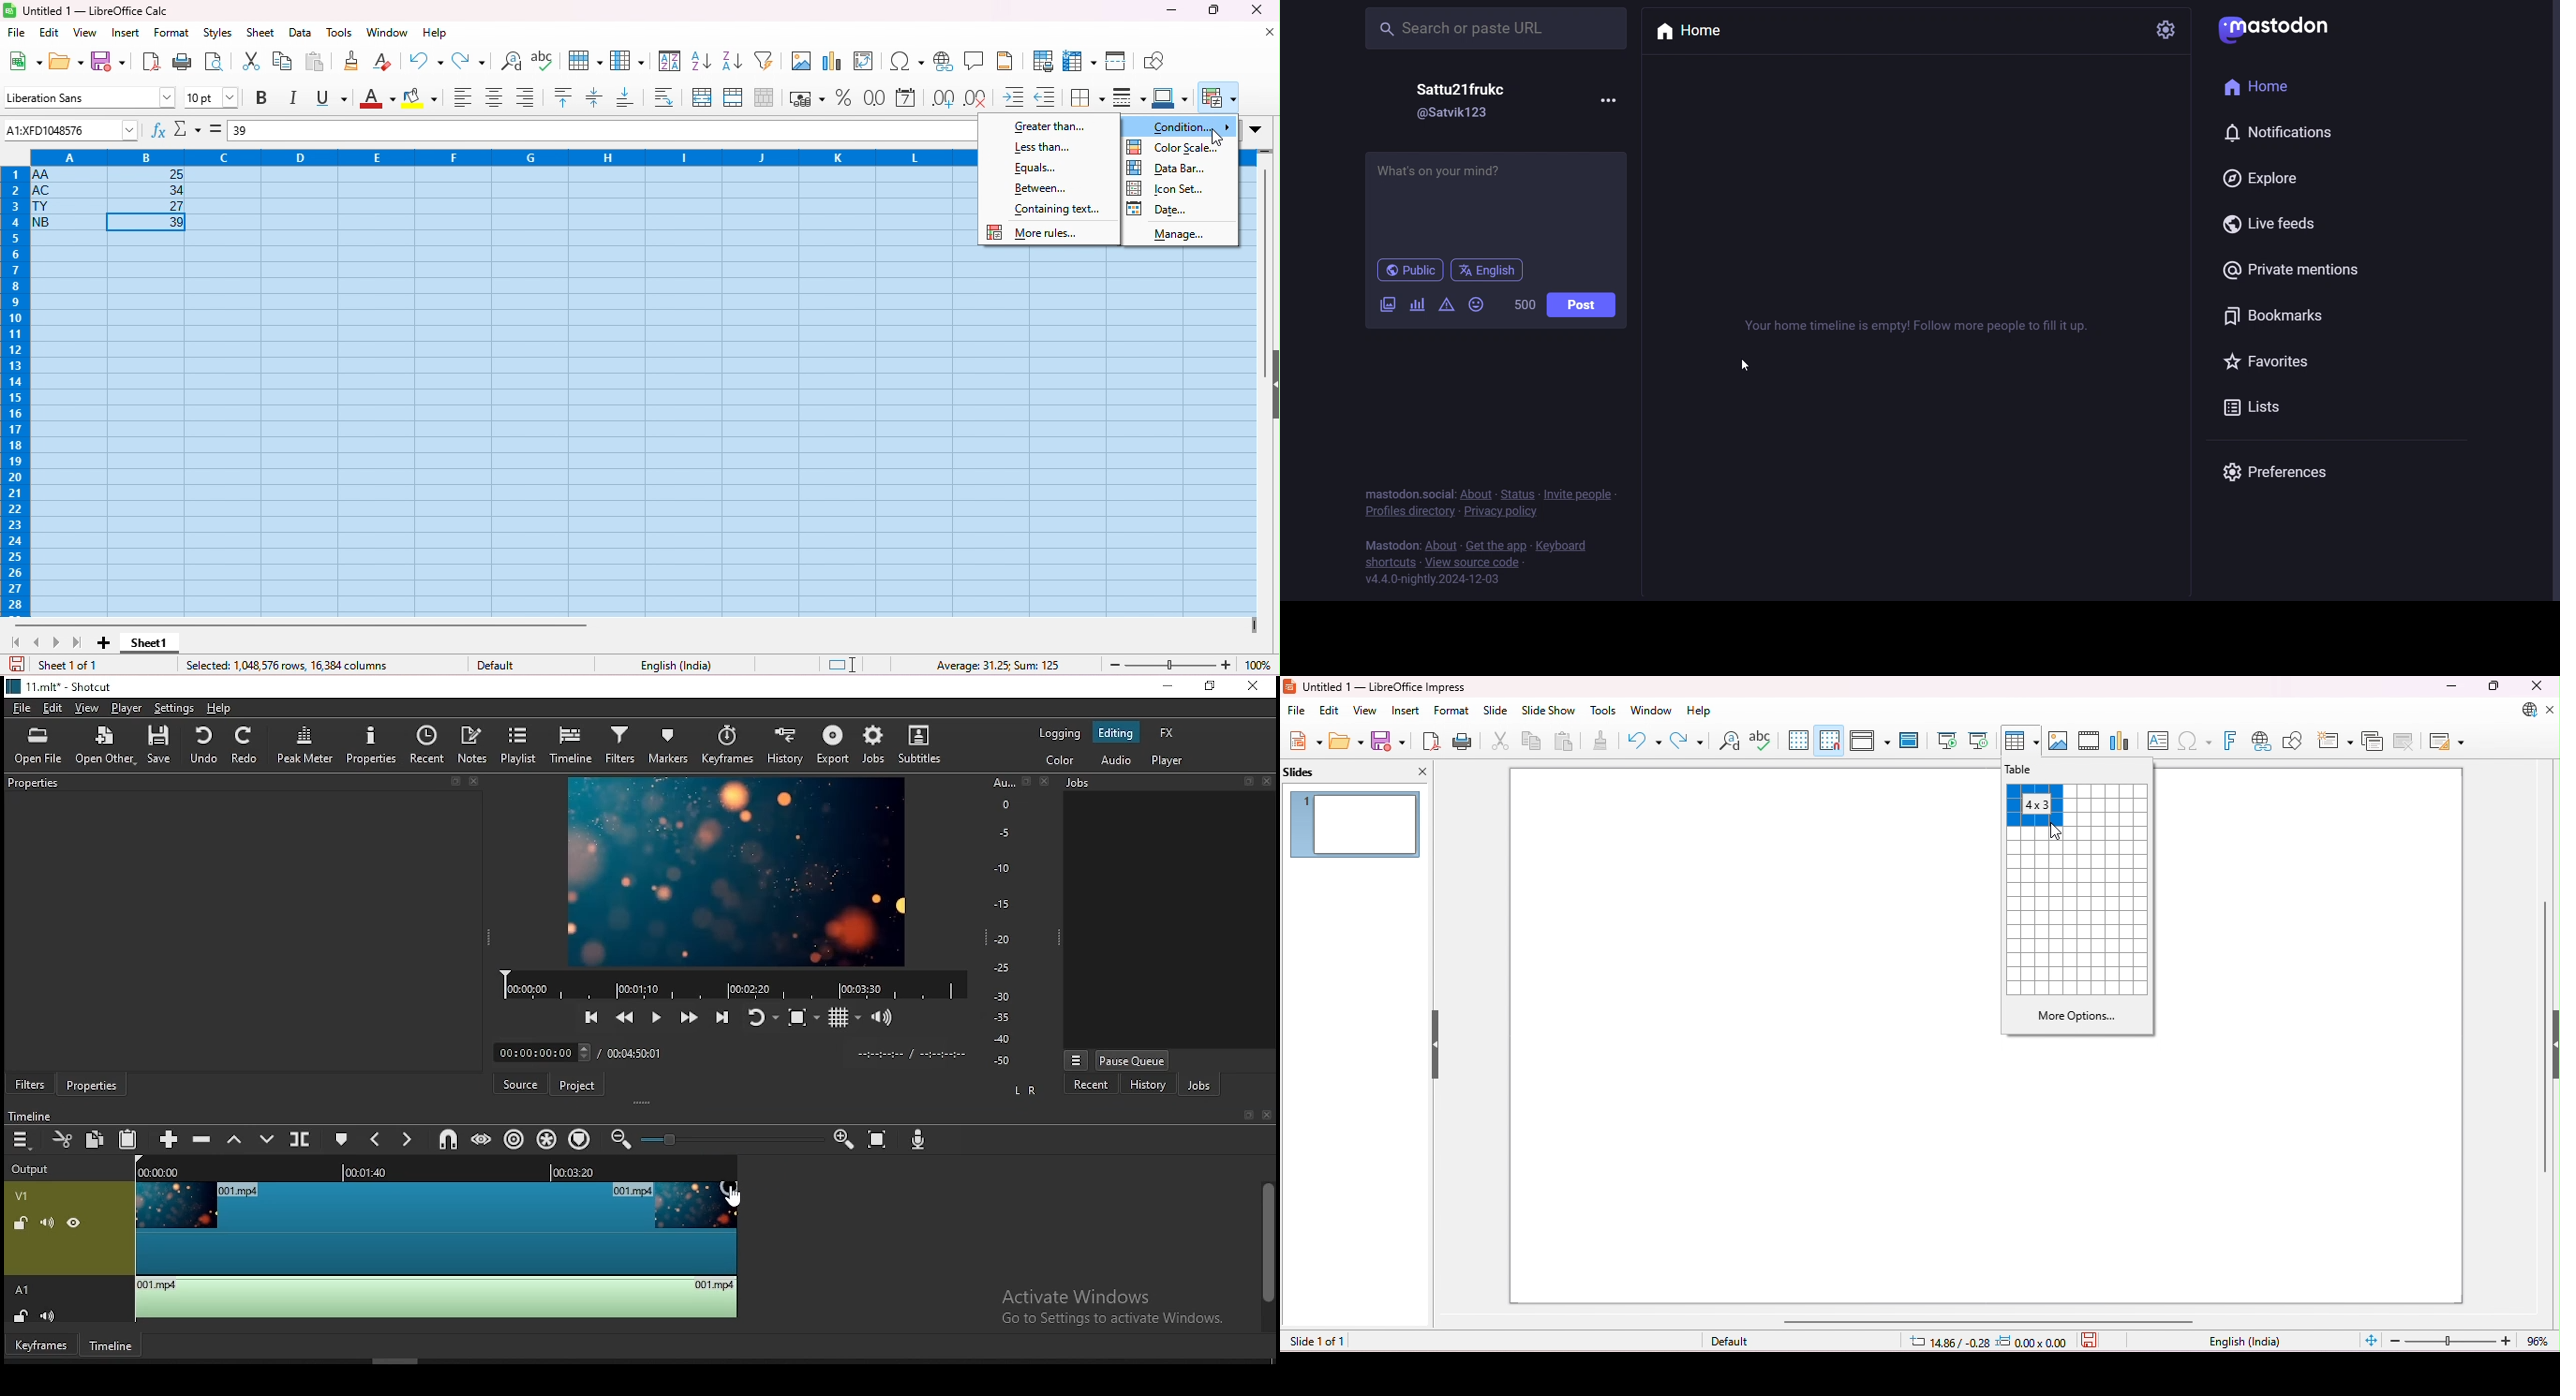  Describe the element at coordinates (867, 60) in the screenshot. I see `insert pivot table` at that location.